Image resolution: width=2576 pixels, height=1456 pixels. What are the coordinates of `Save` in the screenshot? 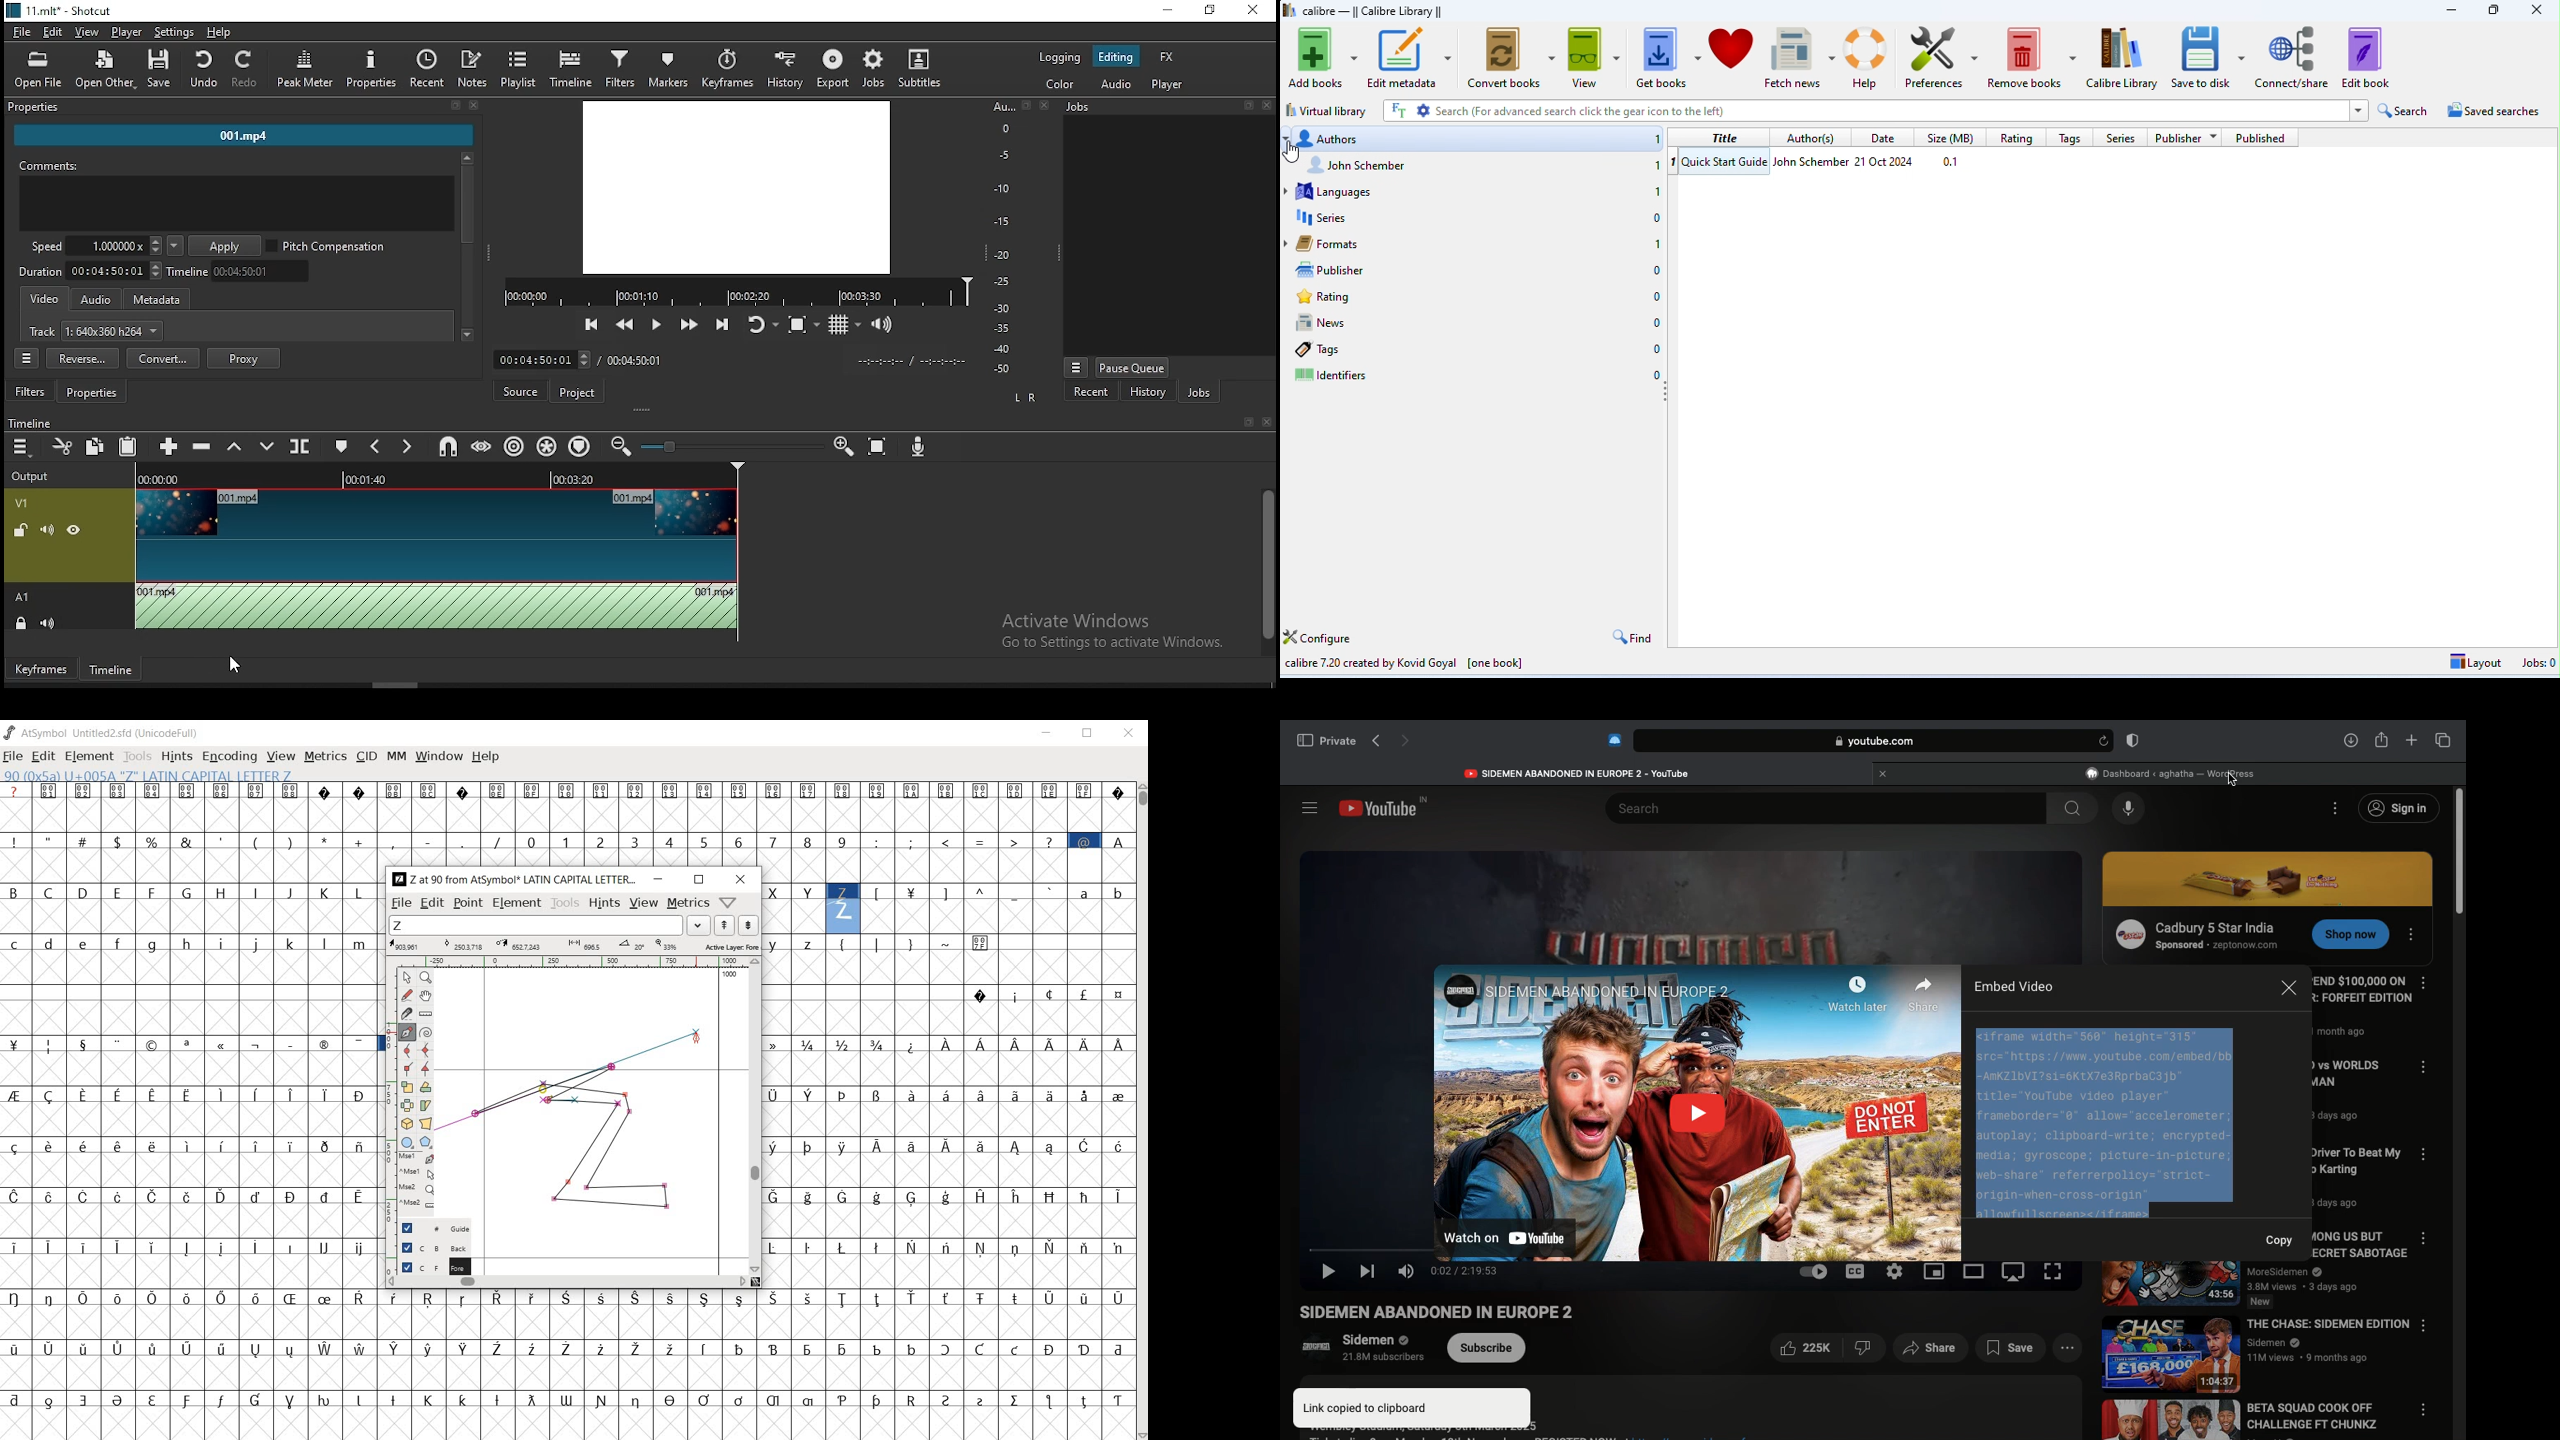 It's located at (2012, 1349).